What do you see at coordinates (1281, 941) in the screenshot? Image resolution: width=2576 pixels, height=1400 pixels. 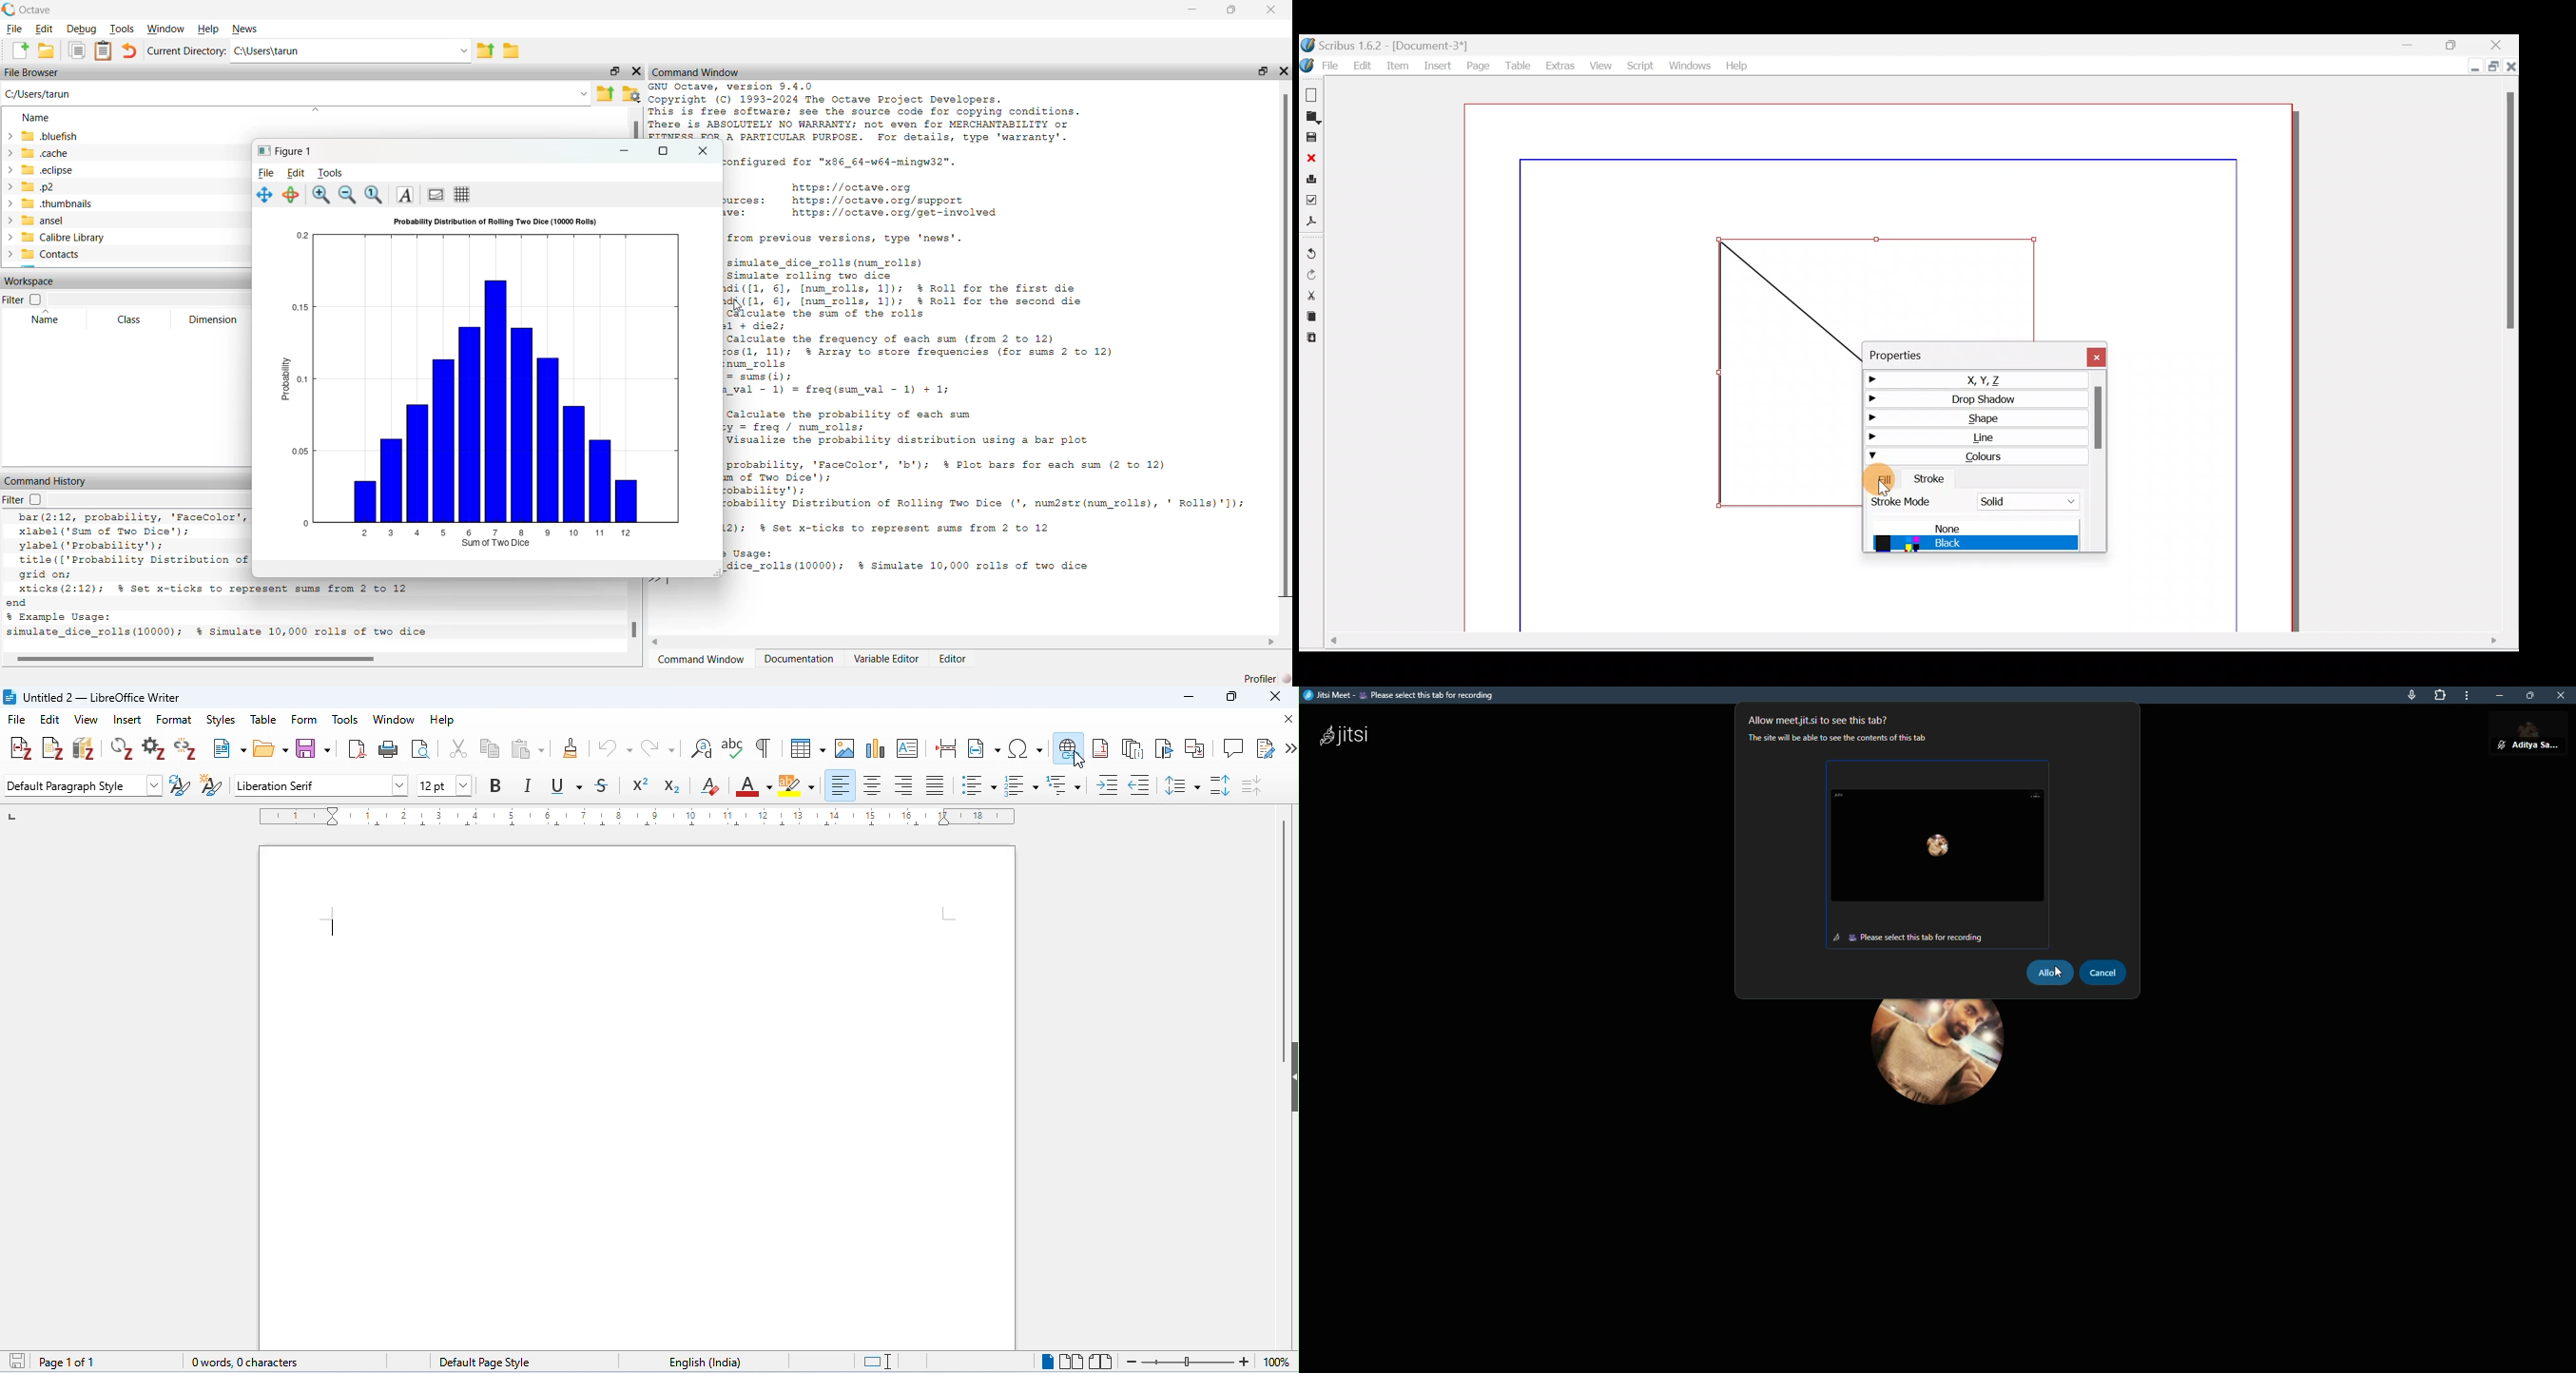 I see `vertical scroll bar` at bounding box center [1281, 941].